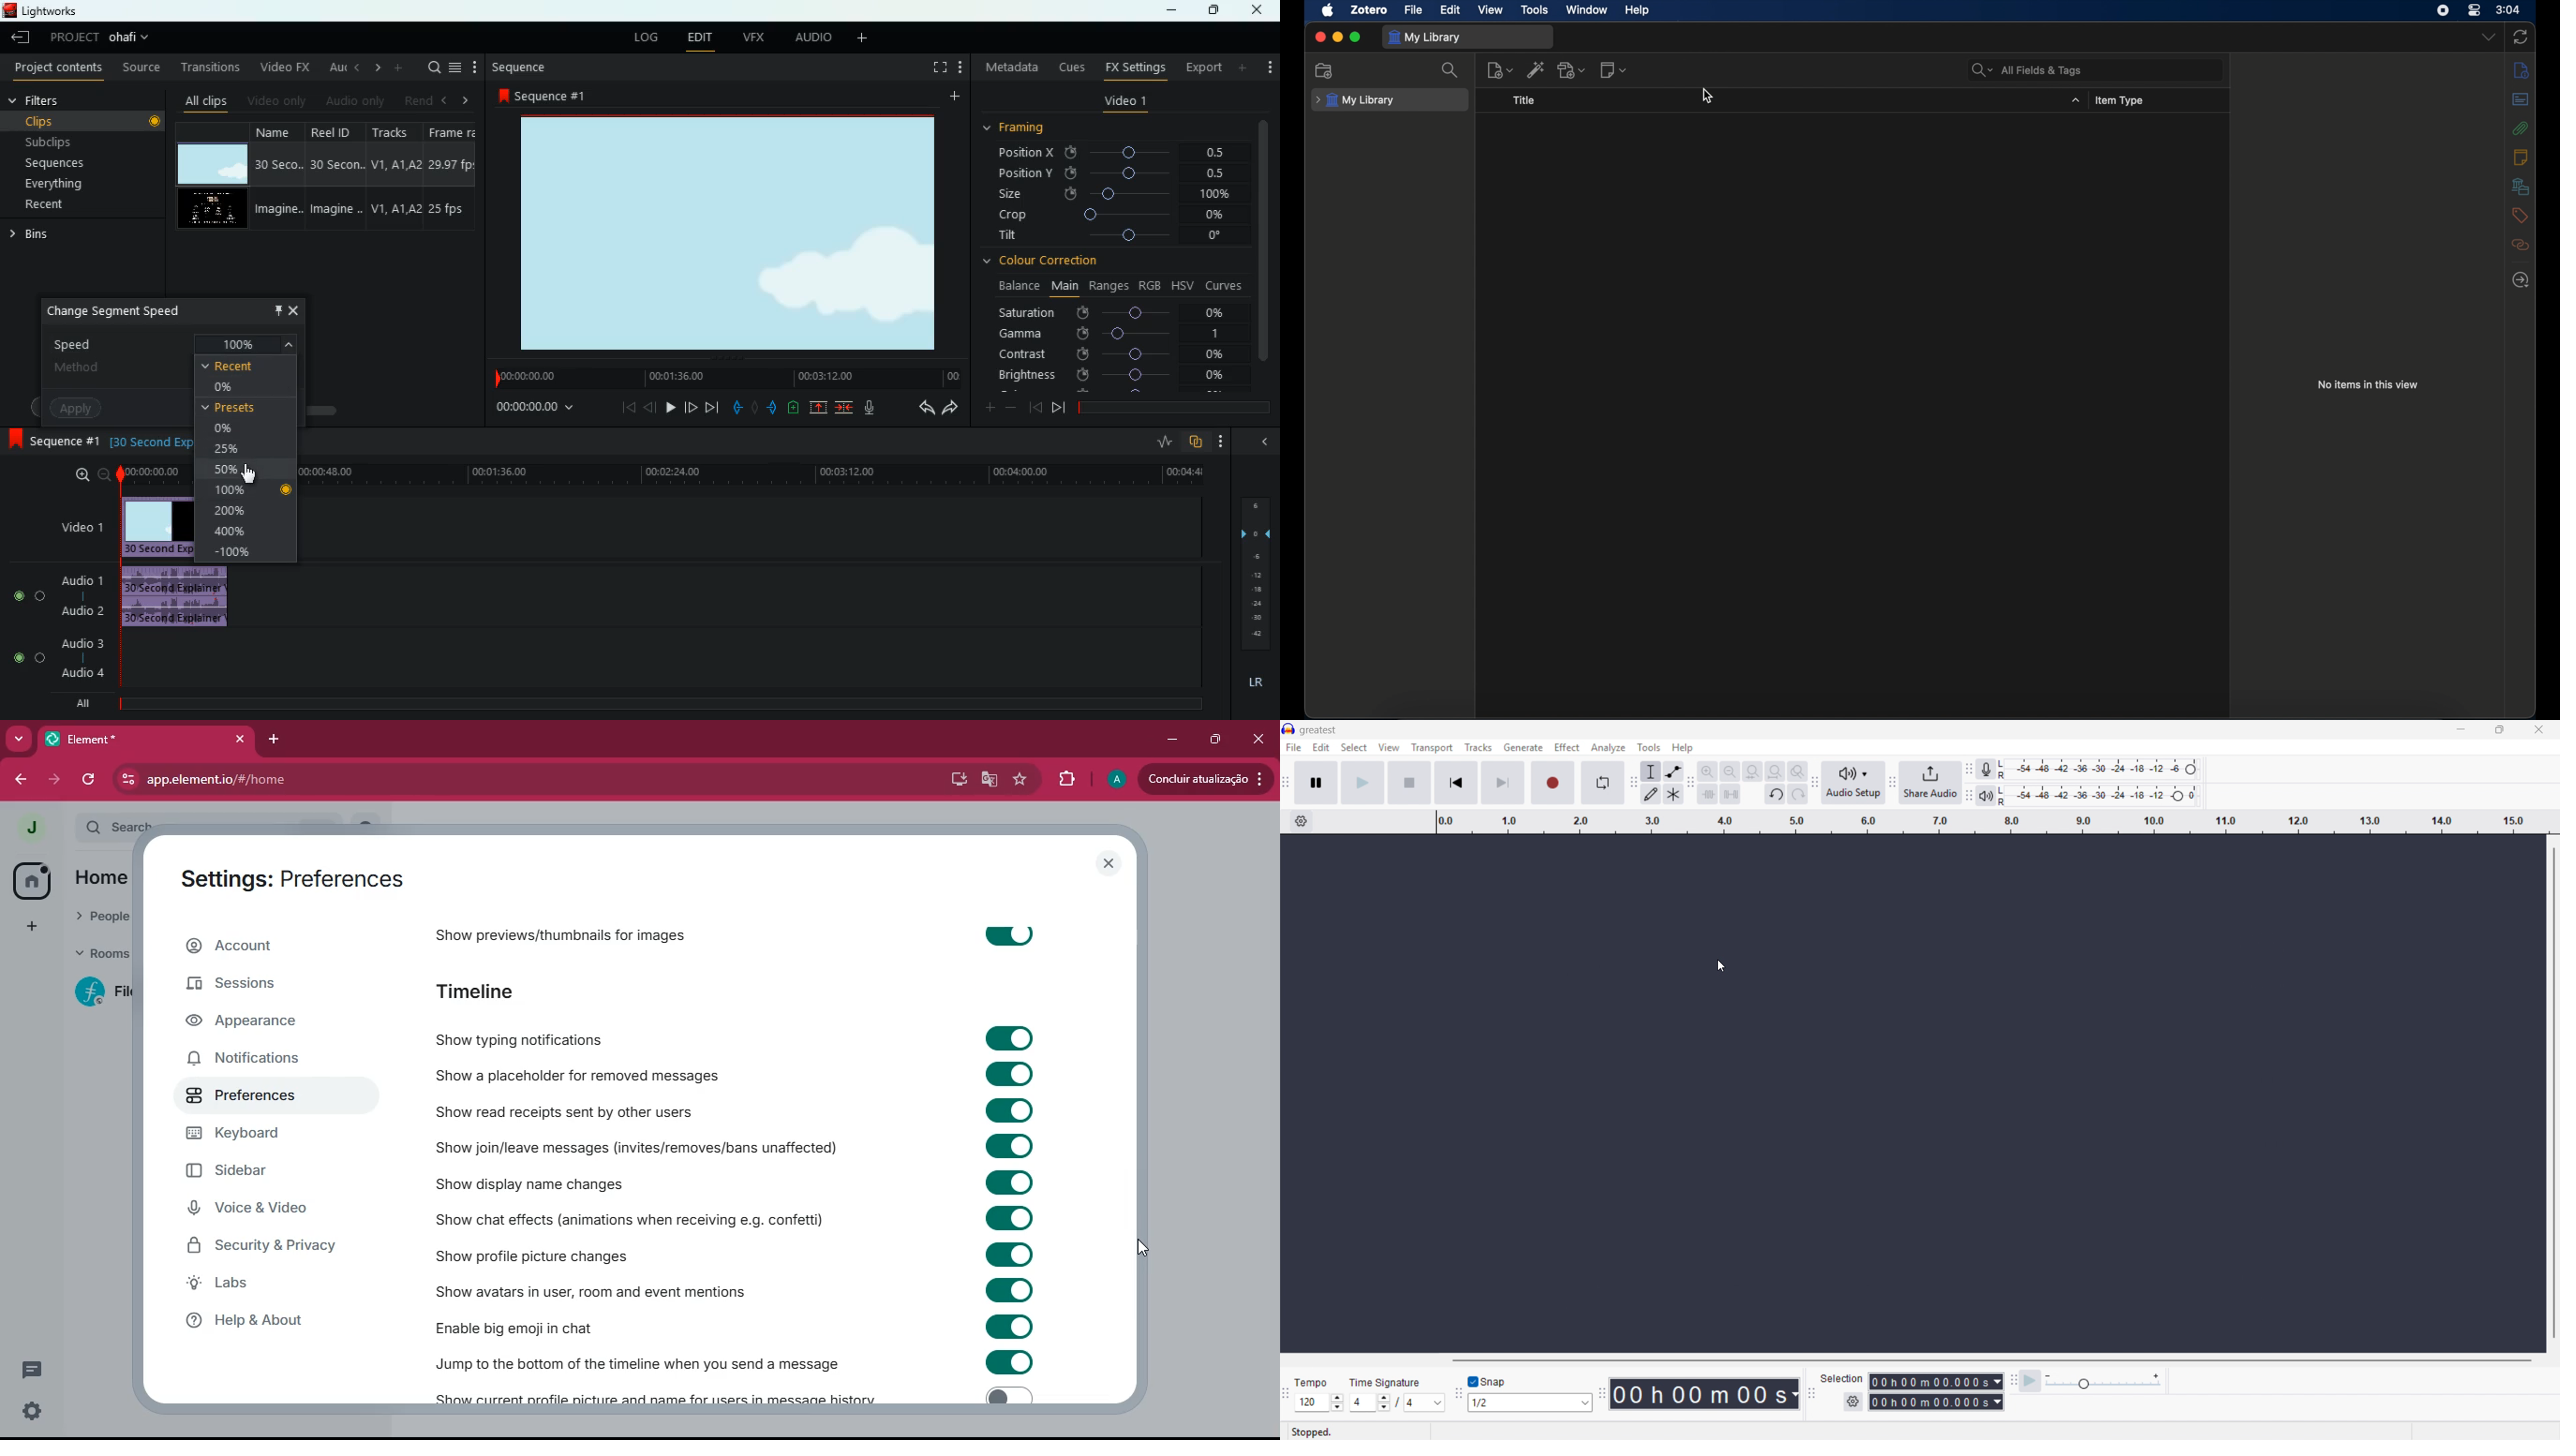 Image resolution: width=2576 pixels, height=1456 pixels. Describe the element at coordinates (2121, 101) in the screenshot. I see `items type` at that location.